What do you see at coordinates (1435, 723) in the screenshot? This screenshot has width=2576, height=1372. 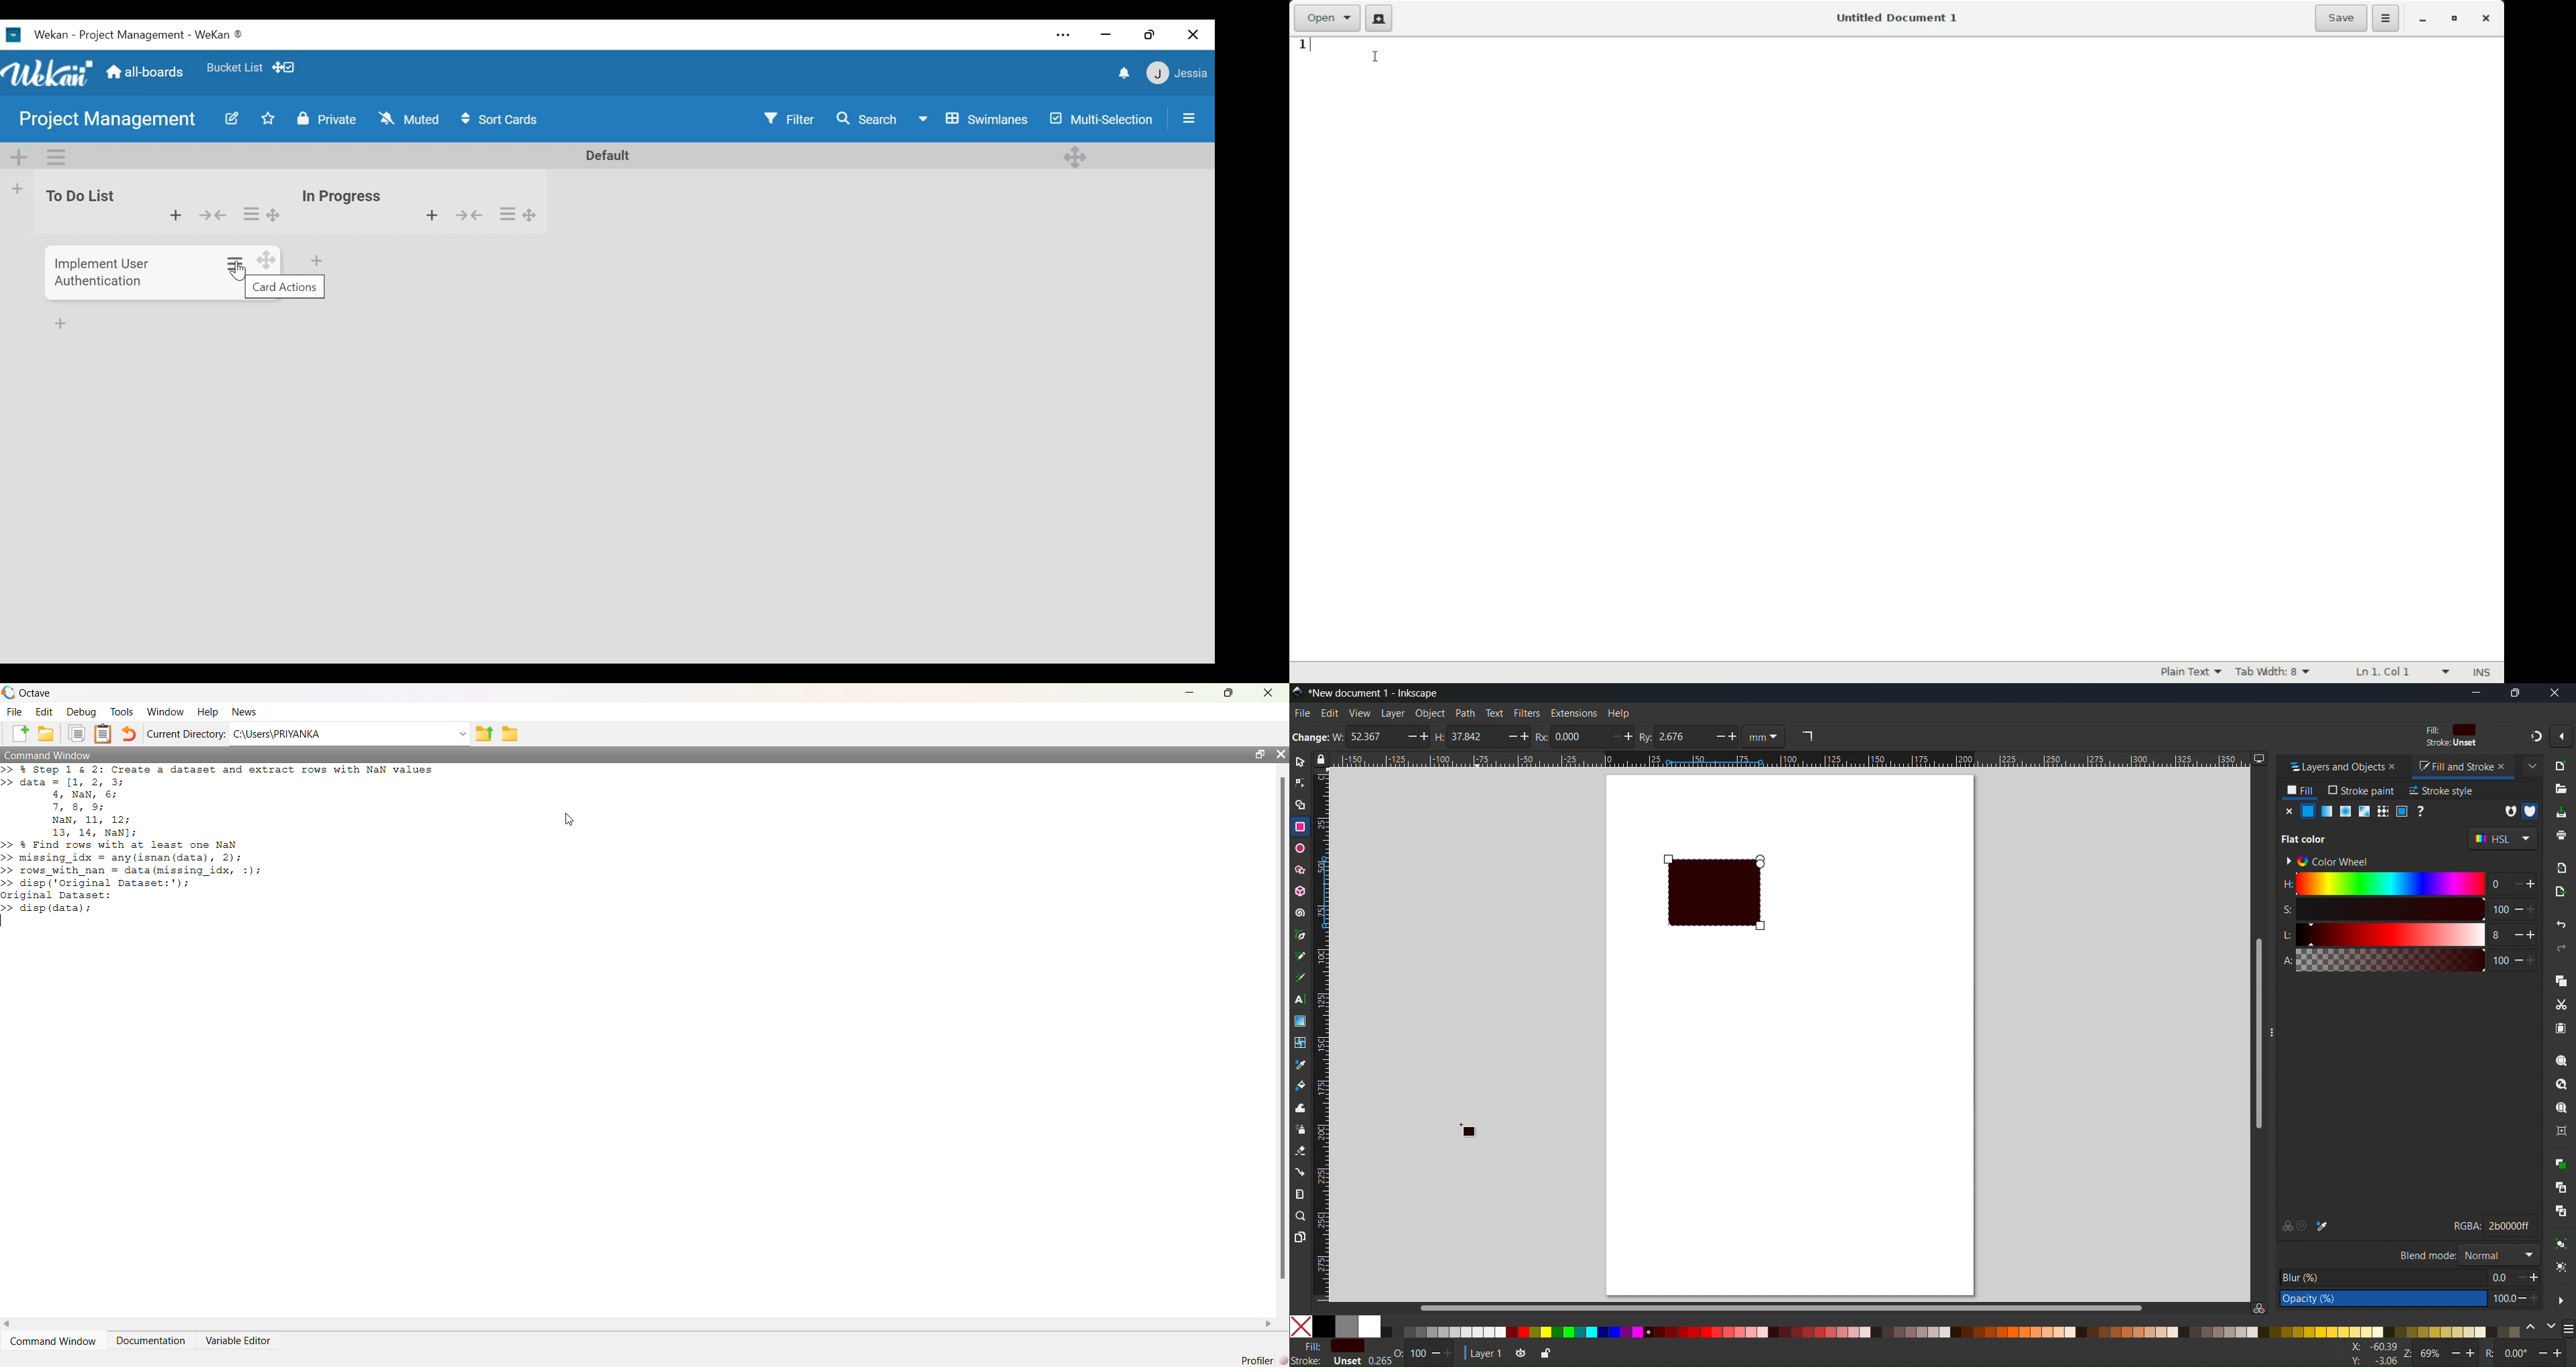 I see `cursor` at bounding box center [1435, 723].